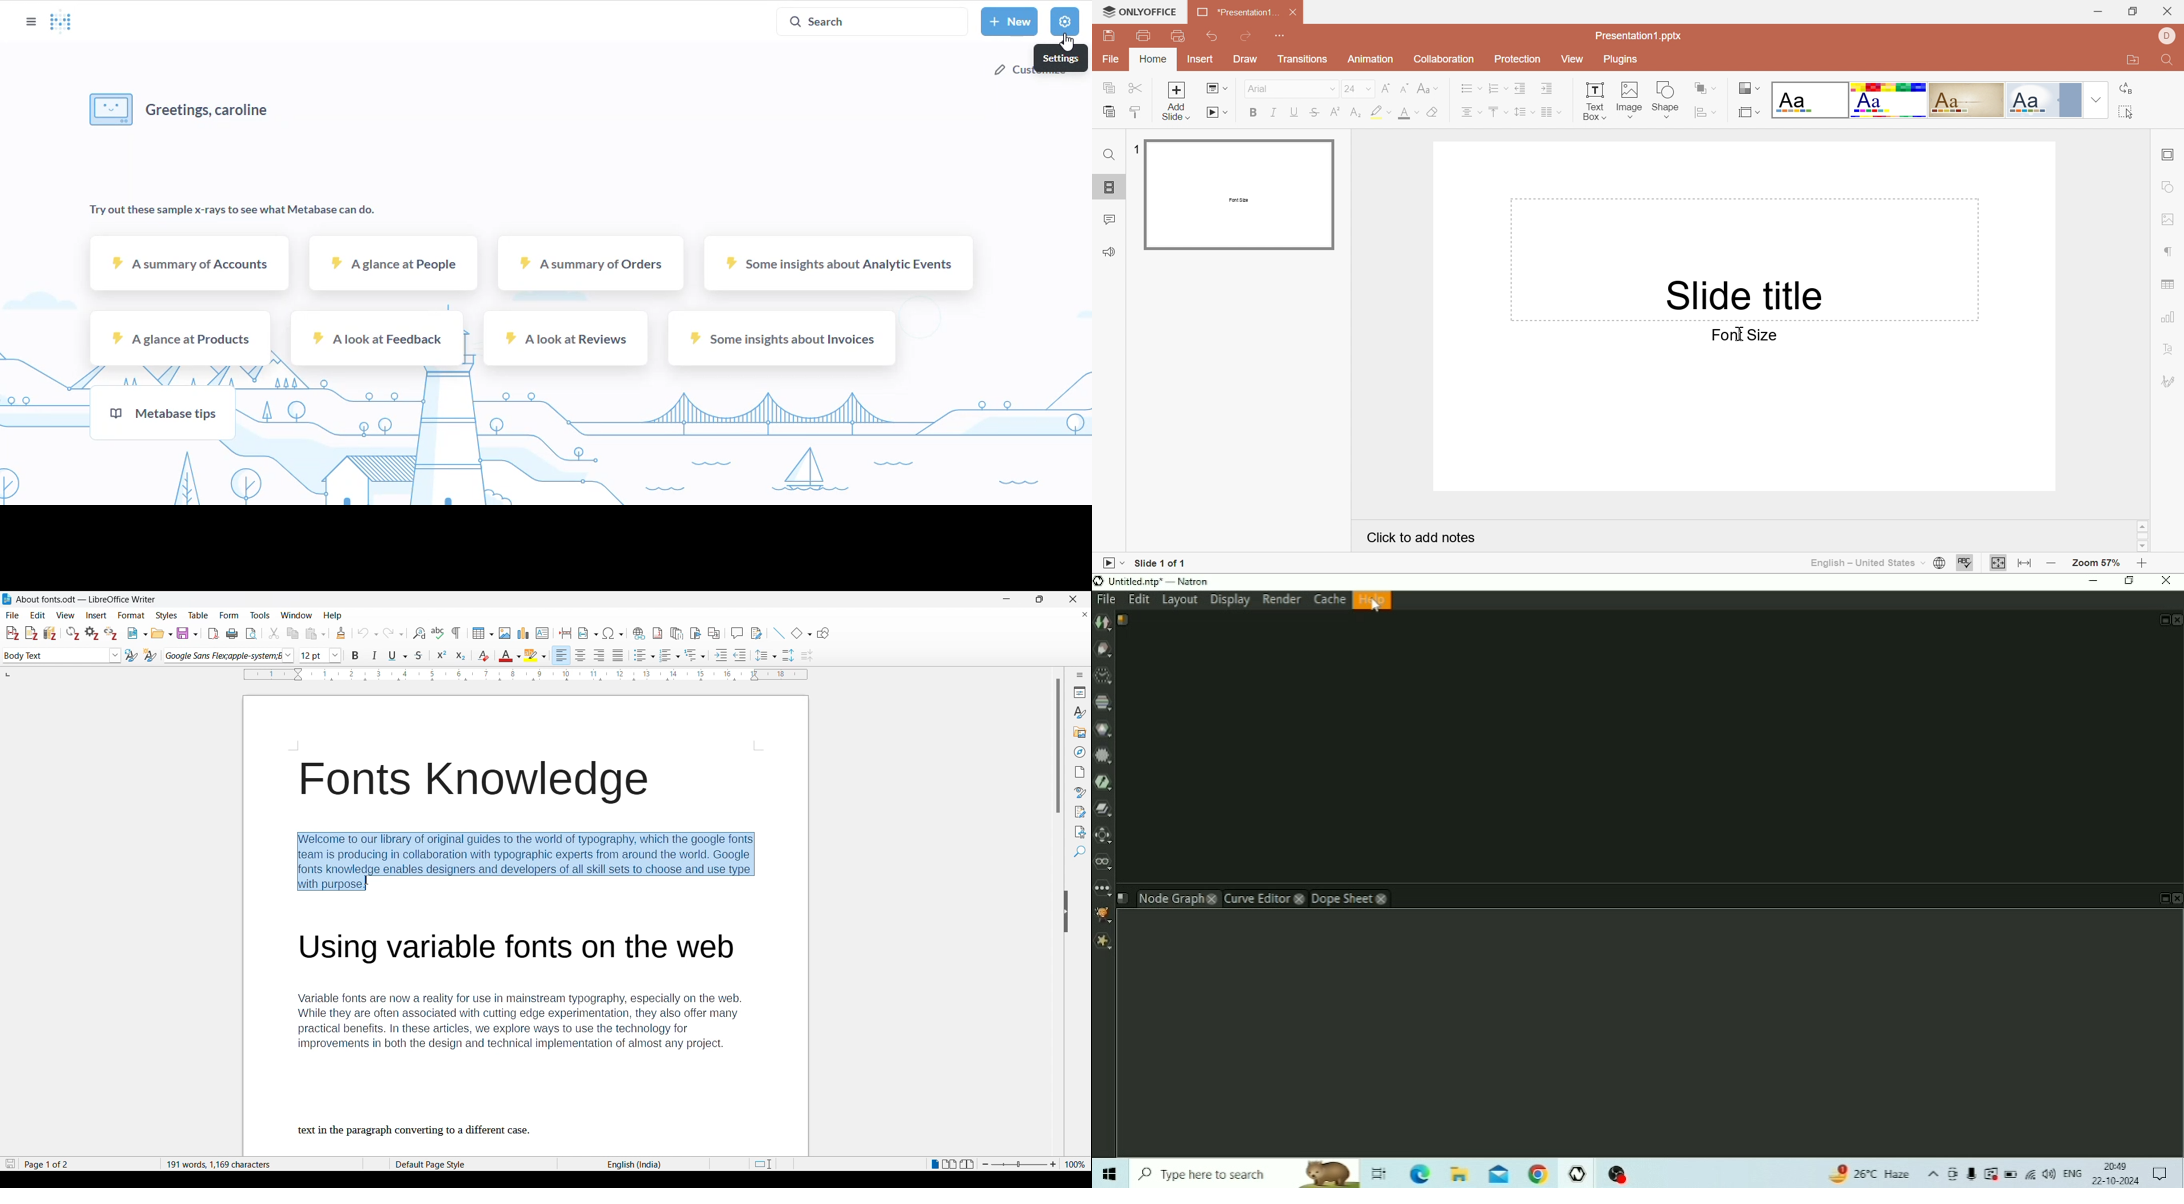 This screenshot has width=2184, height=1204. What do you see at coordinates (1217, 88) in the screenshot?
I see `Change slide layout` at bounding box center [1217, 88].